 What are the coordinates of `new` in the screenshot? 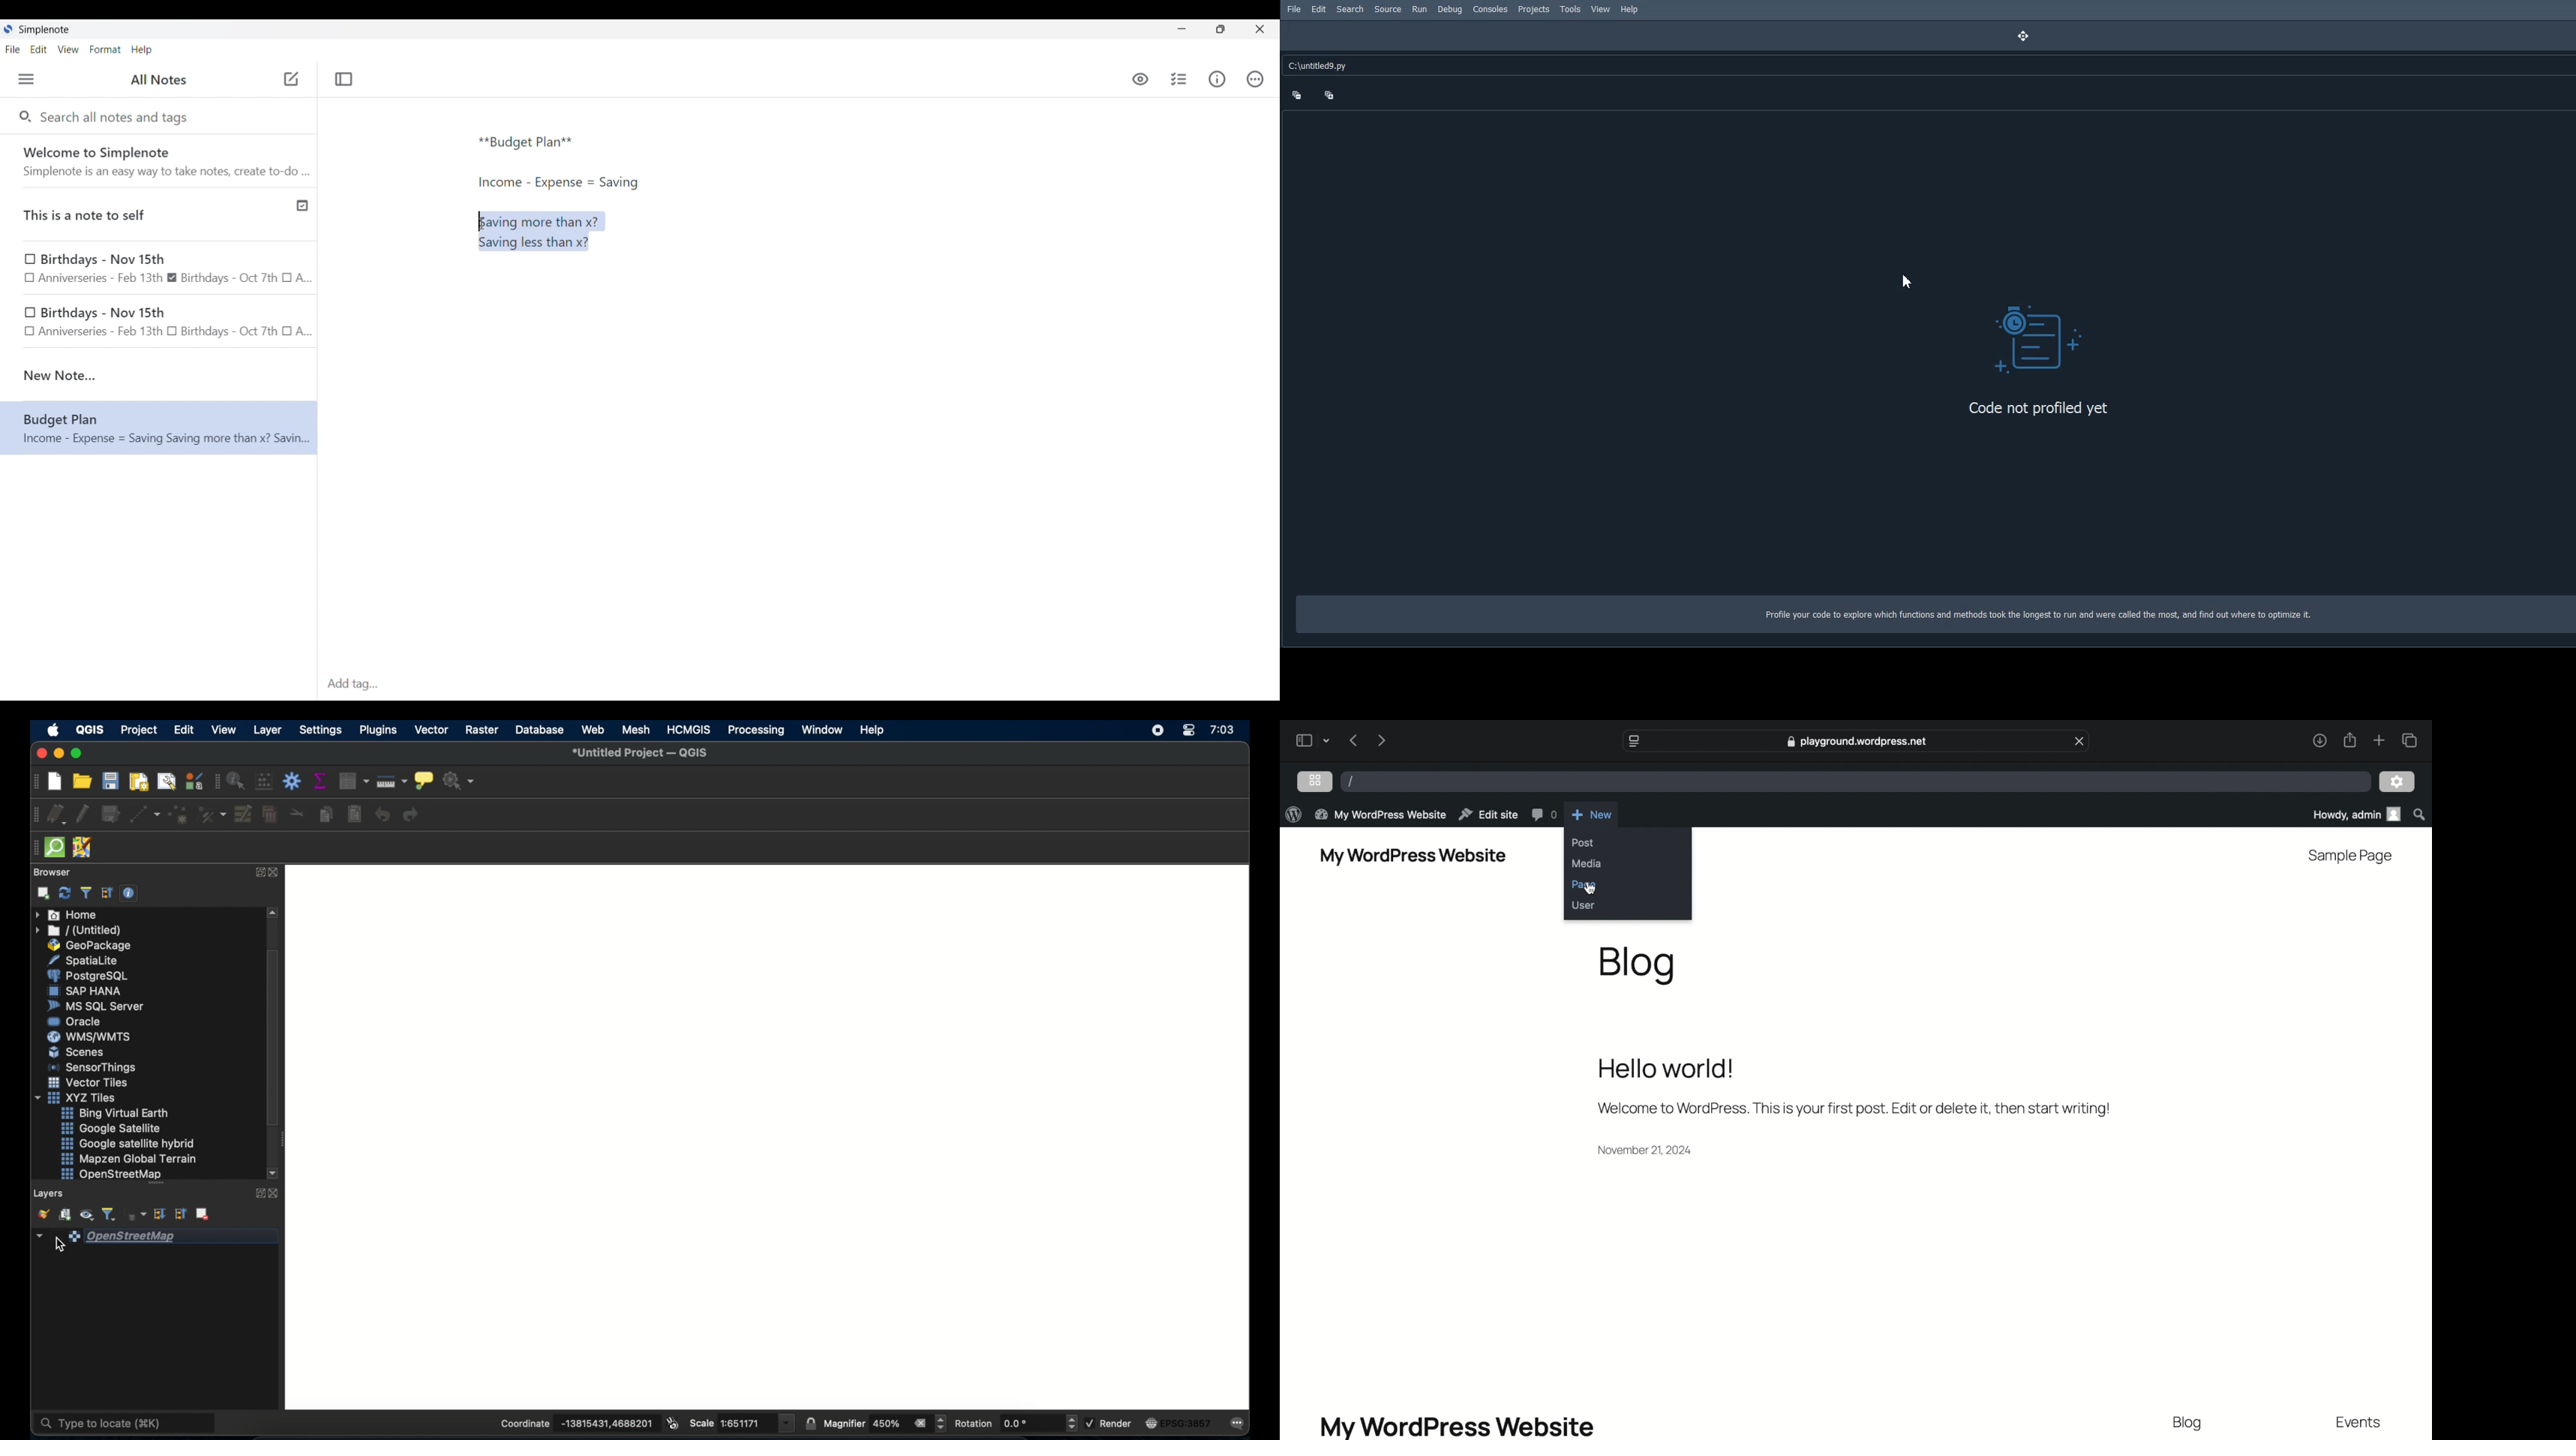 It's located at (1593, 814).